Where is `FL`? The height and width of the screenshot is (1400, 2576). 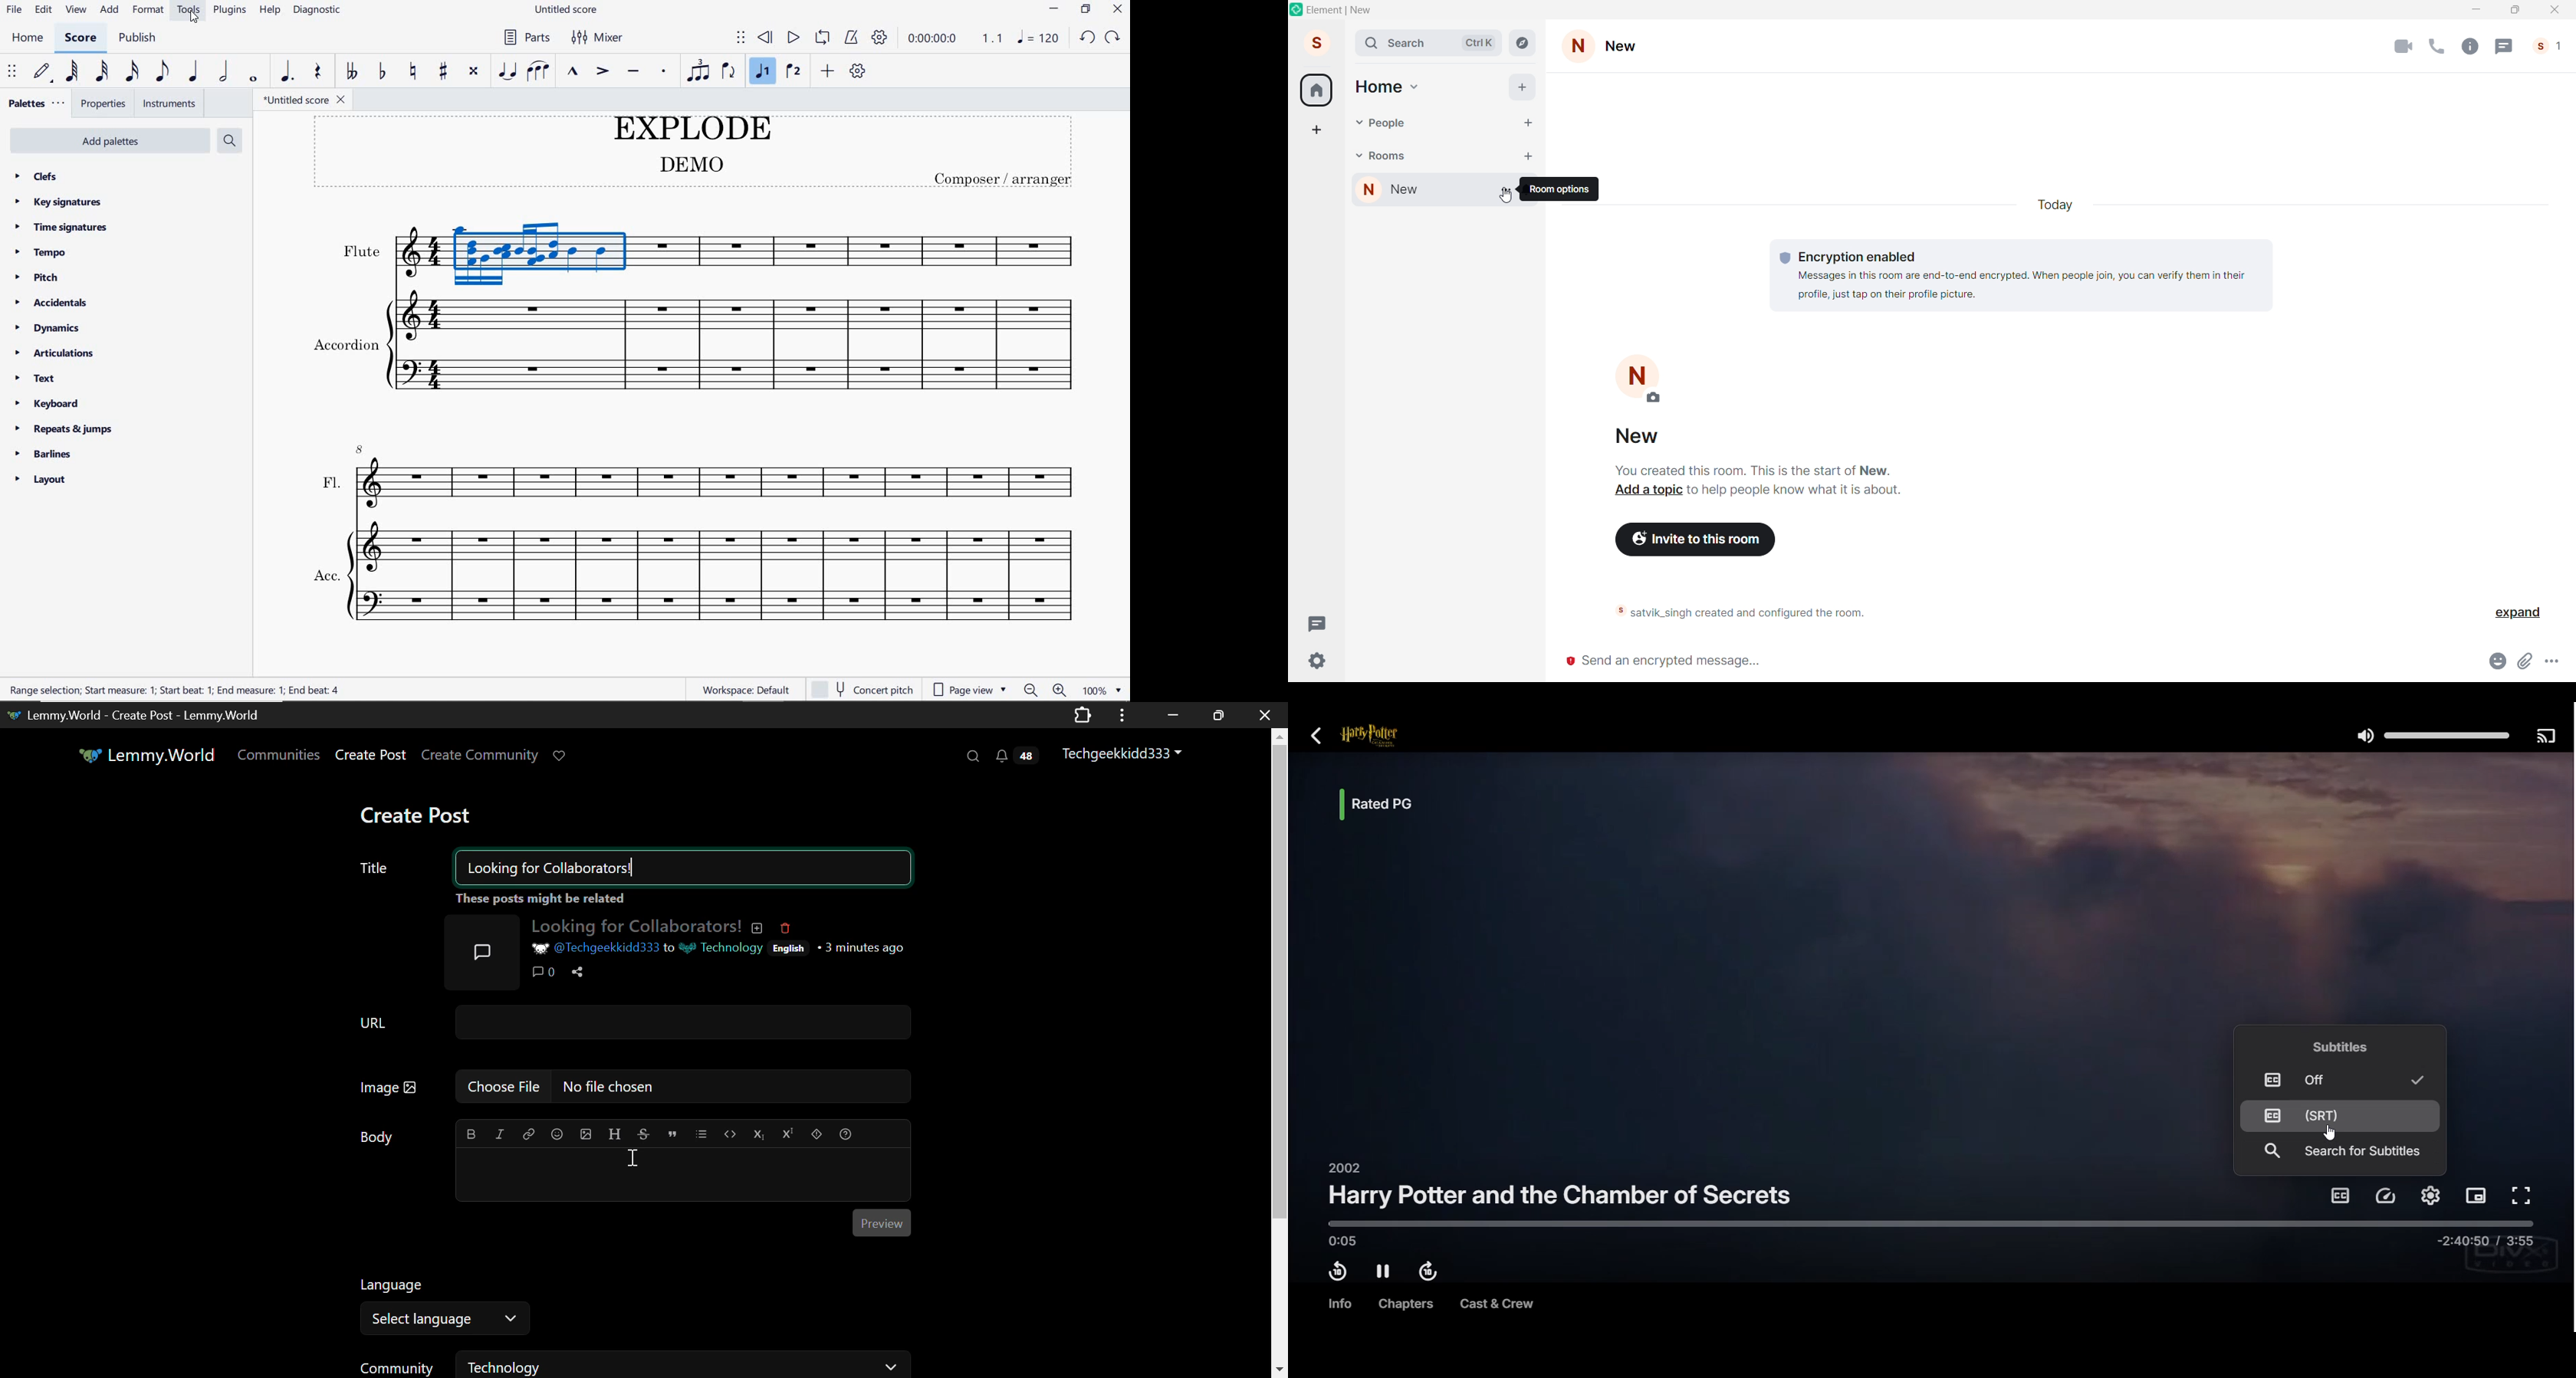 FL is located at coordinates (698, 477).